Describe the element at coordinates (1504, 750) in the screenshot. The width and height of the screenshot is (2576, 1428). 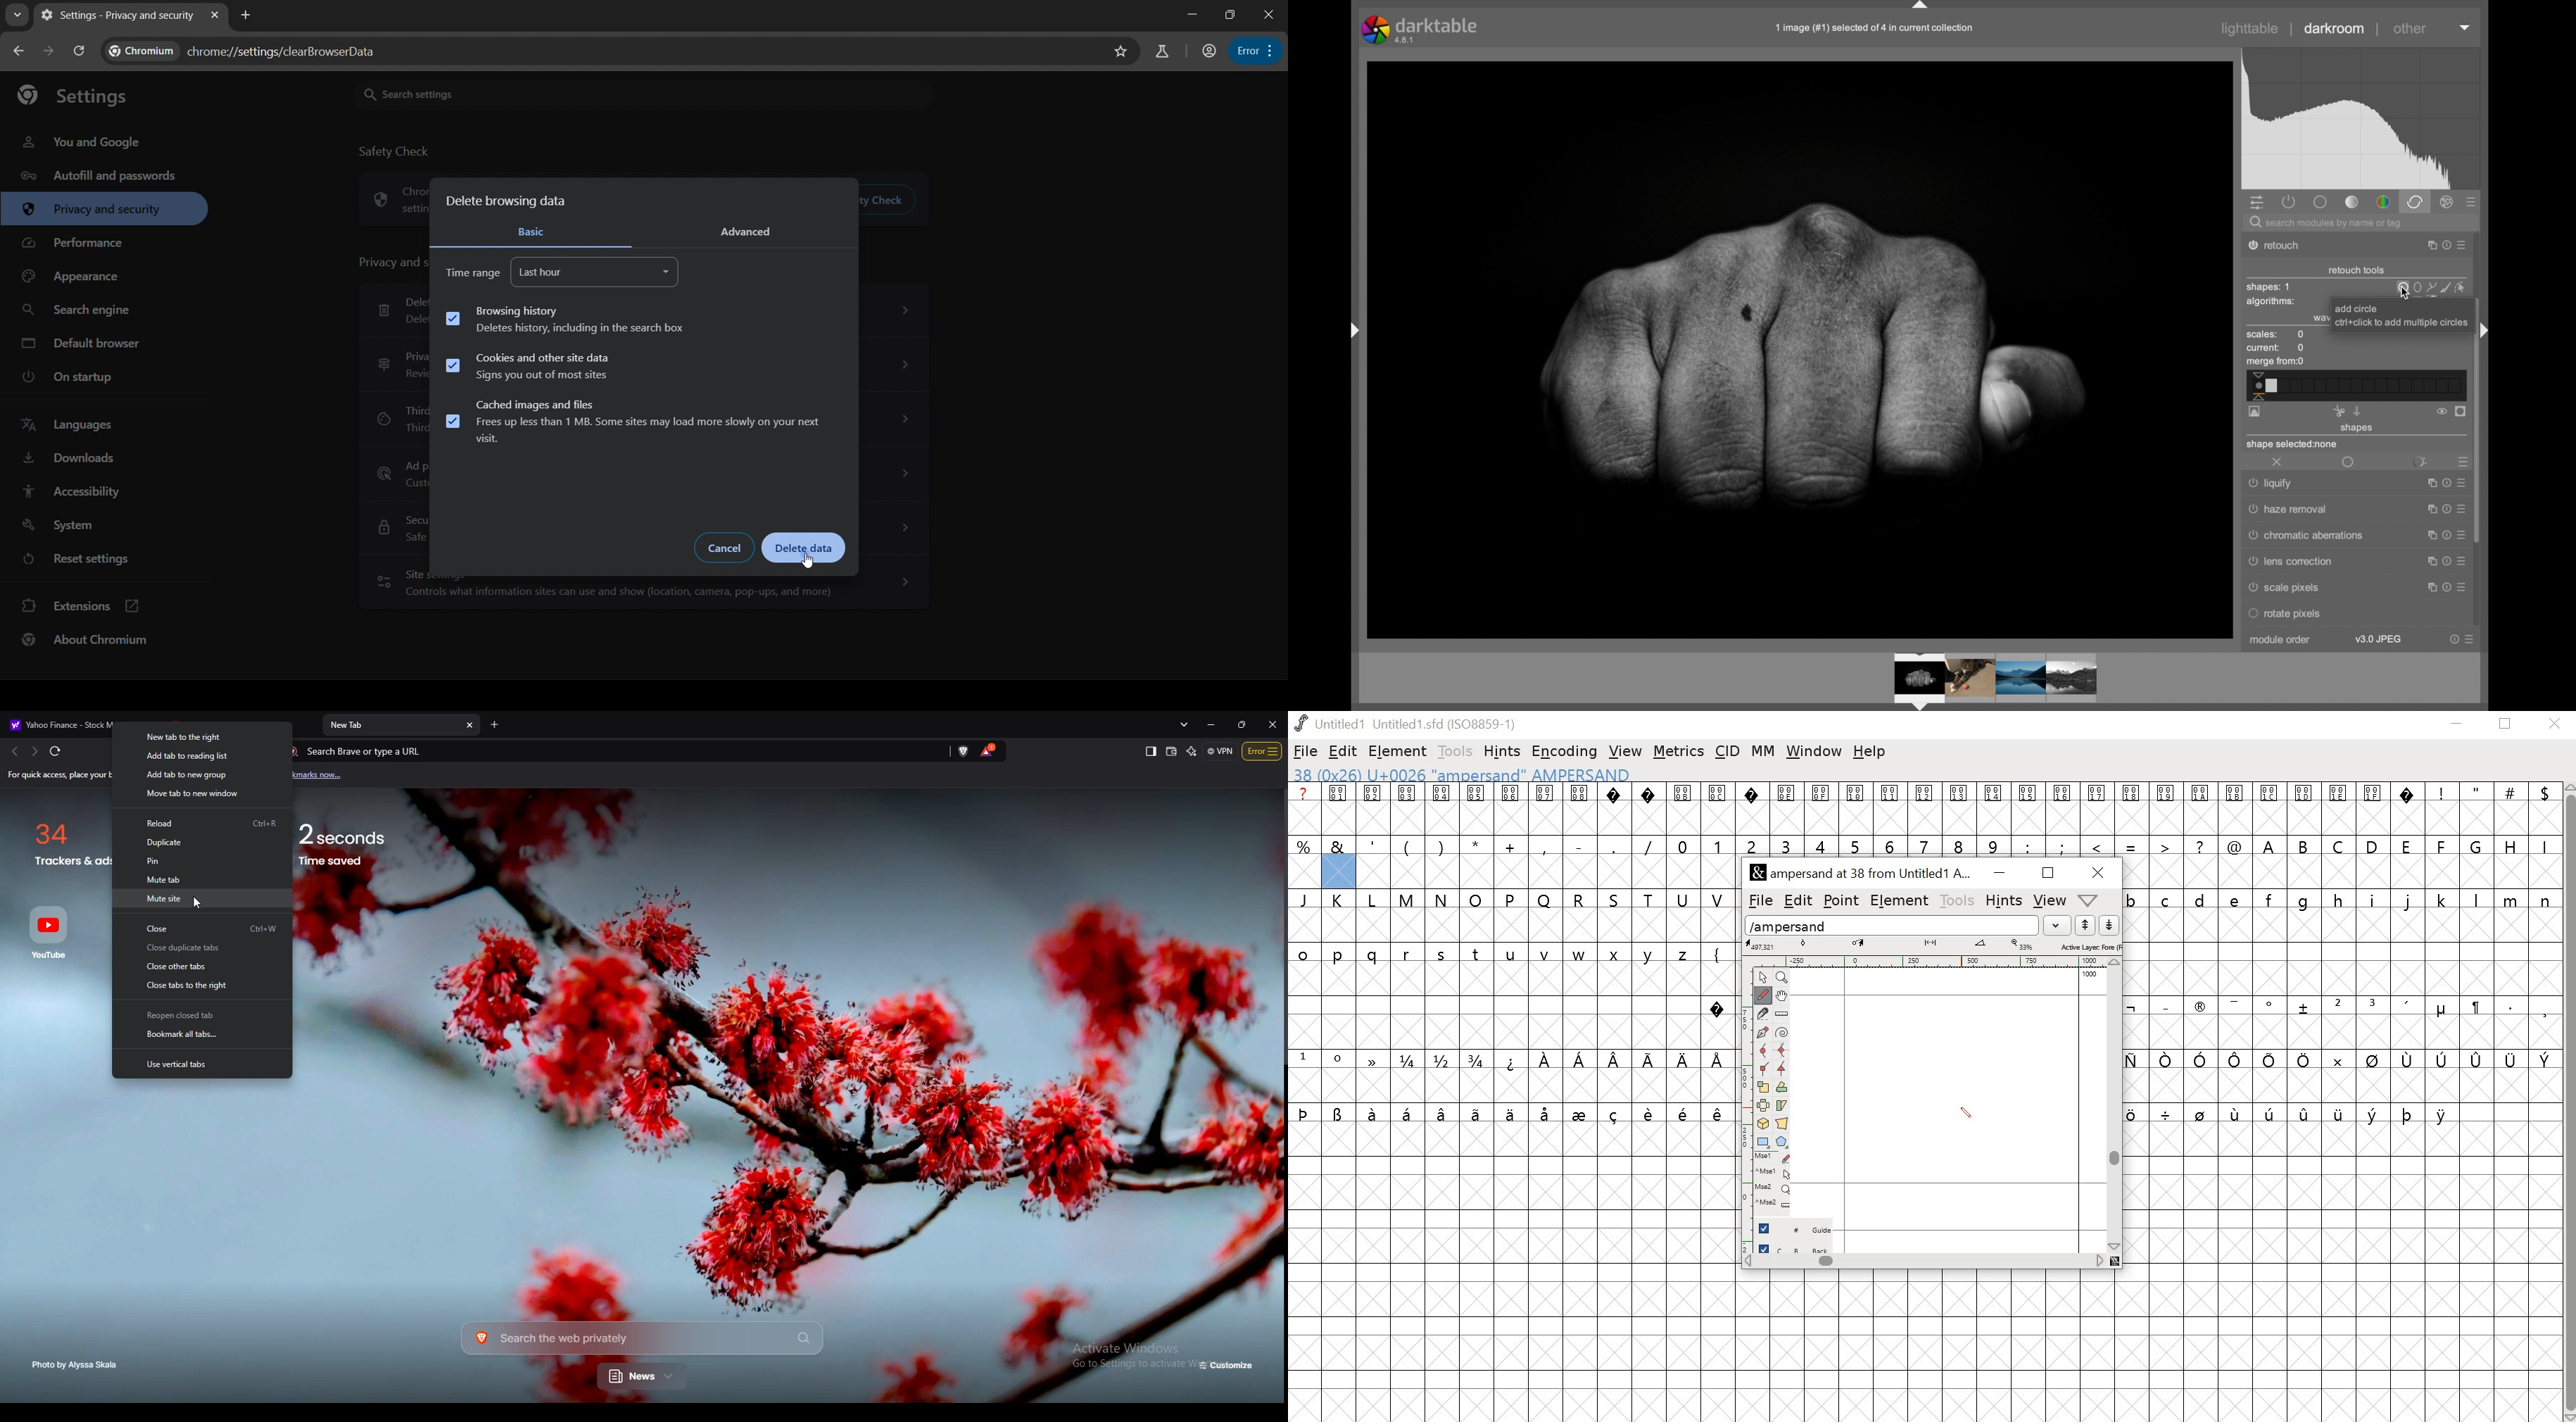
I see `hints` at that location.